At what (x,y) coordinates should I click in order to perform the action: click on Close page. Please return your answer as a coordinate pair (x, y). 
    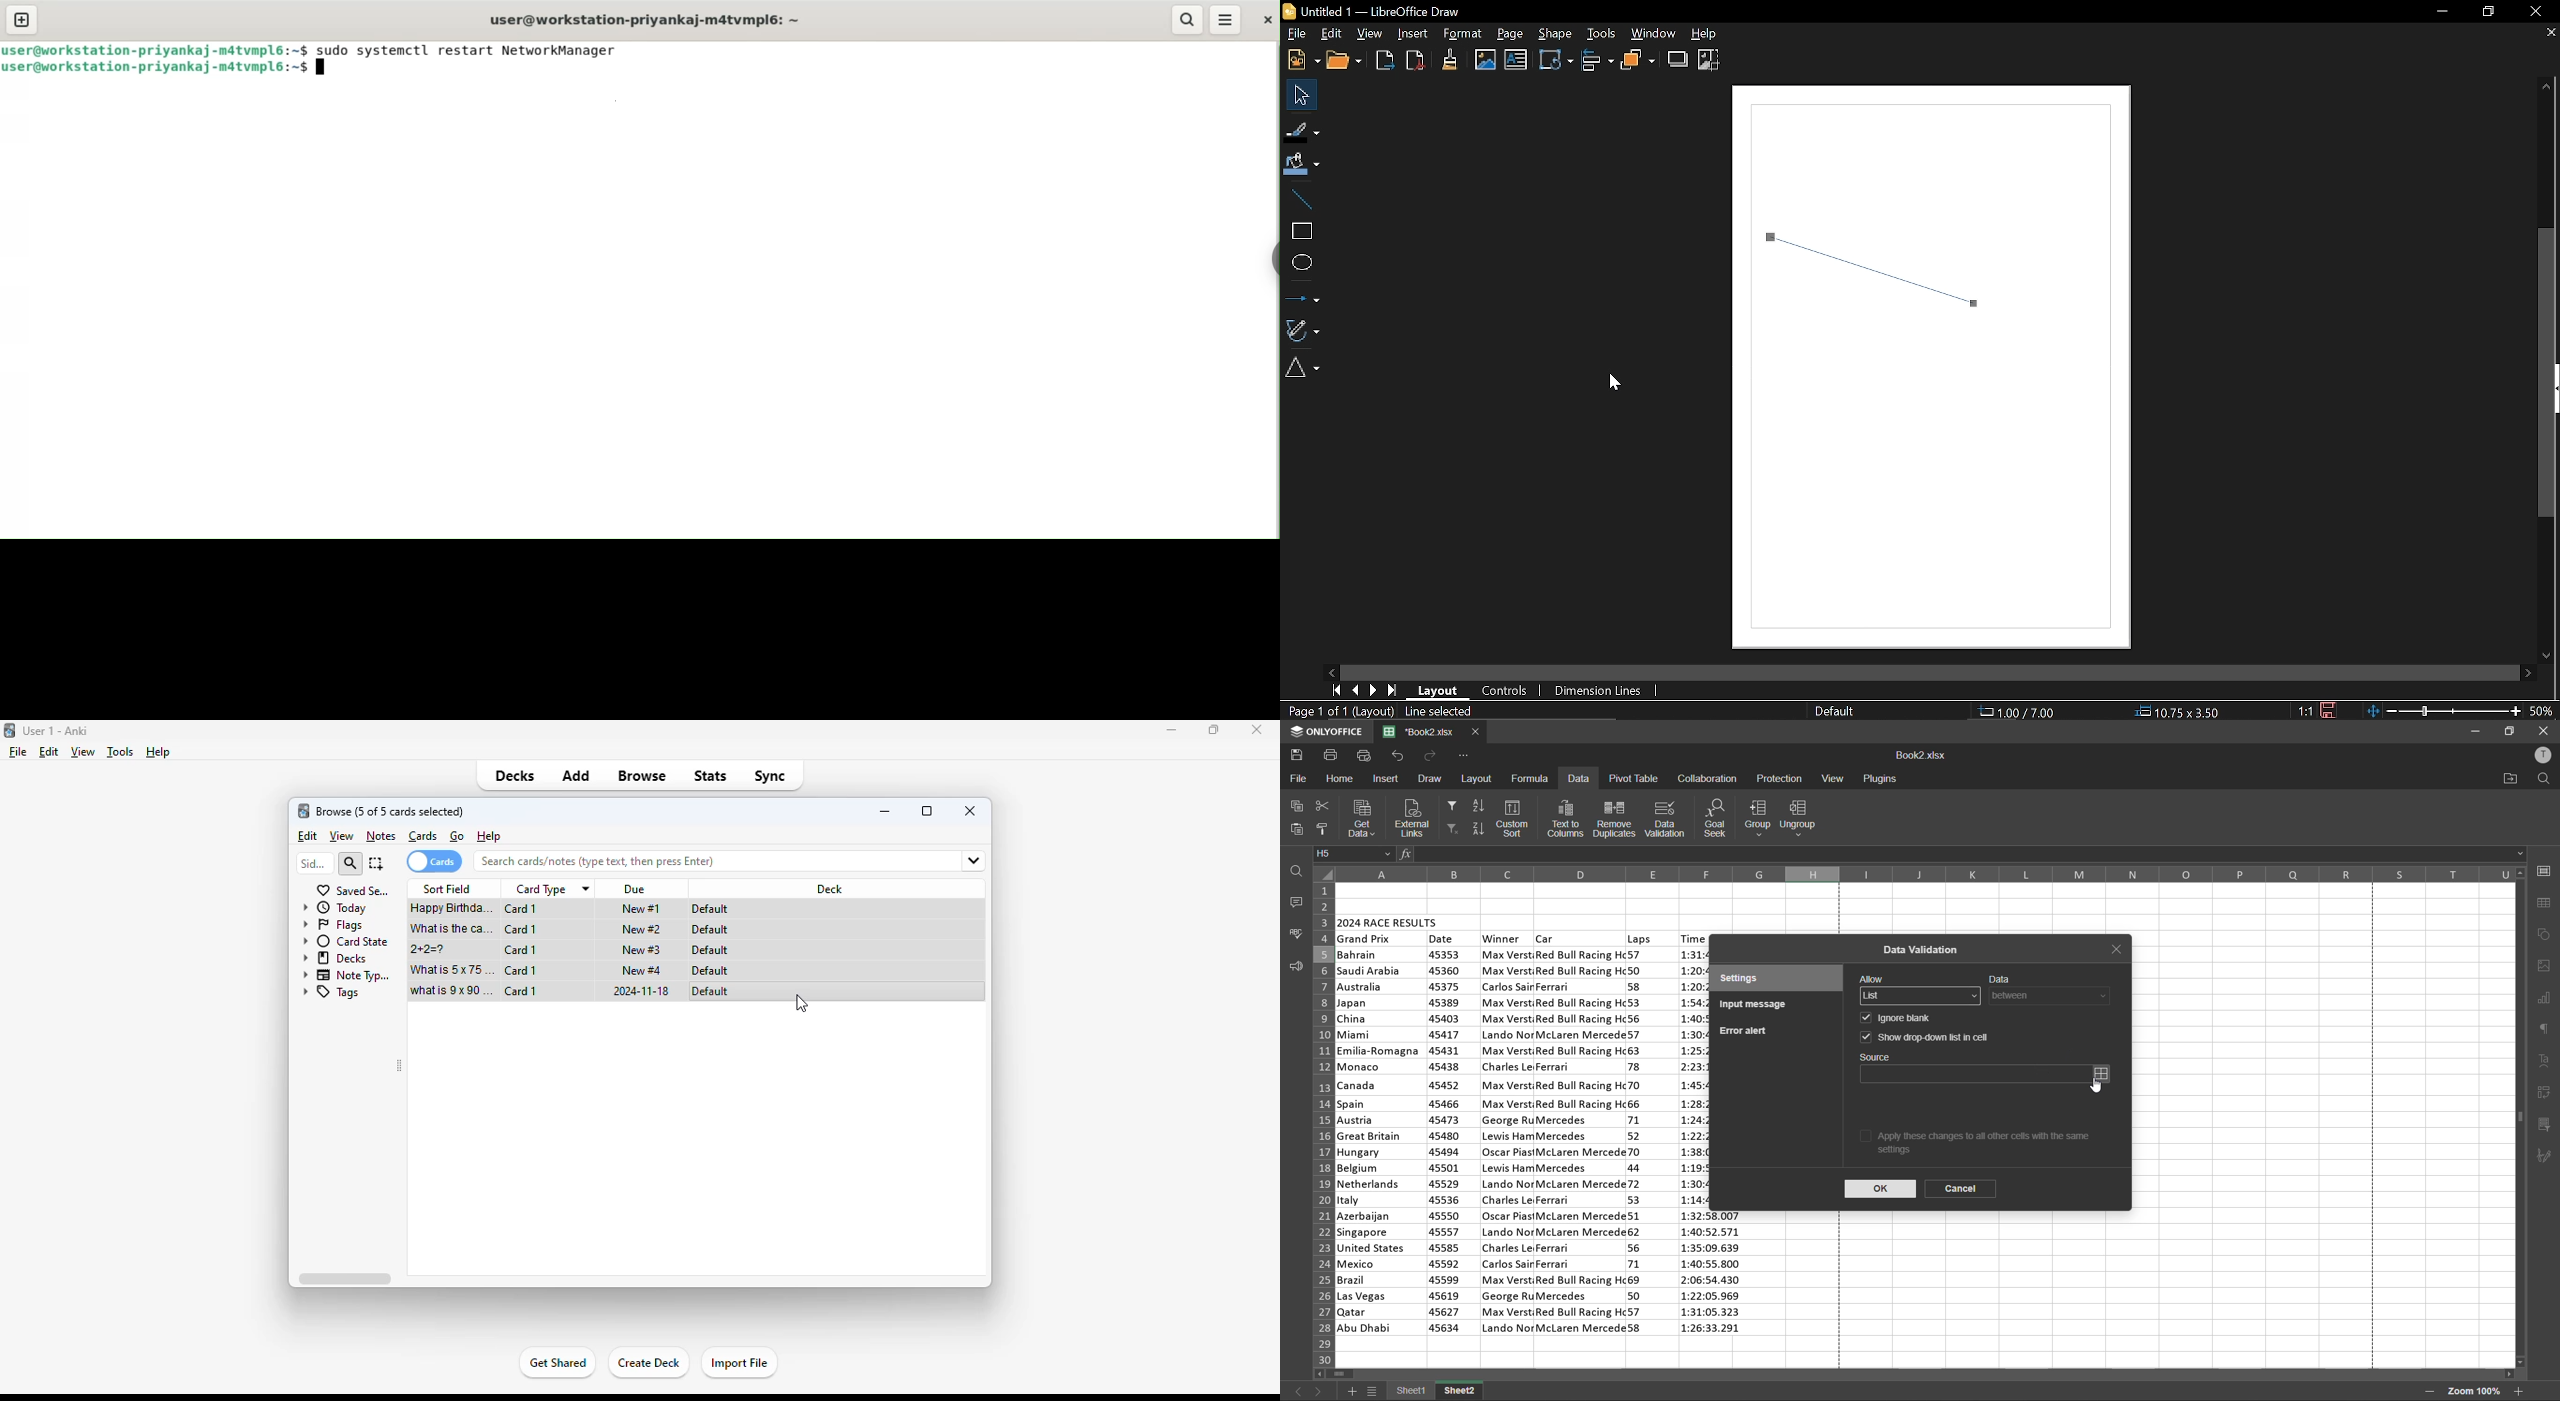
    Looking at the image, I should click on (2546, 34).